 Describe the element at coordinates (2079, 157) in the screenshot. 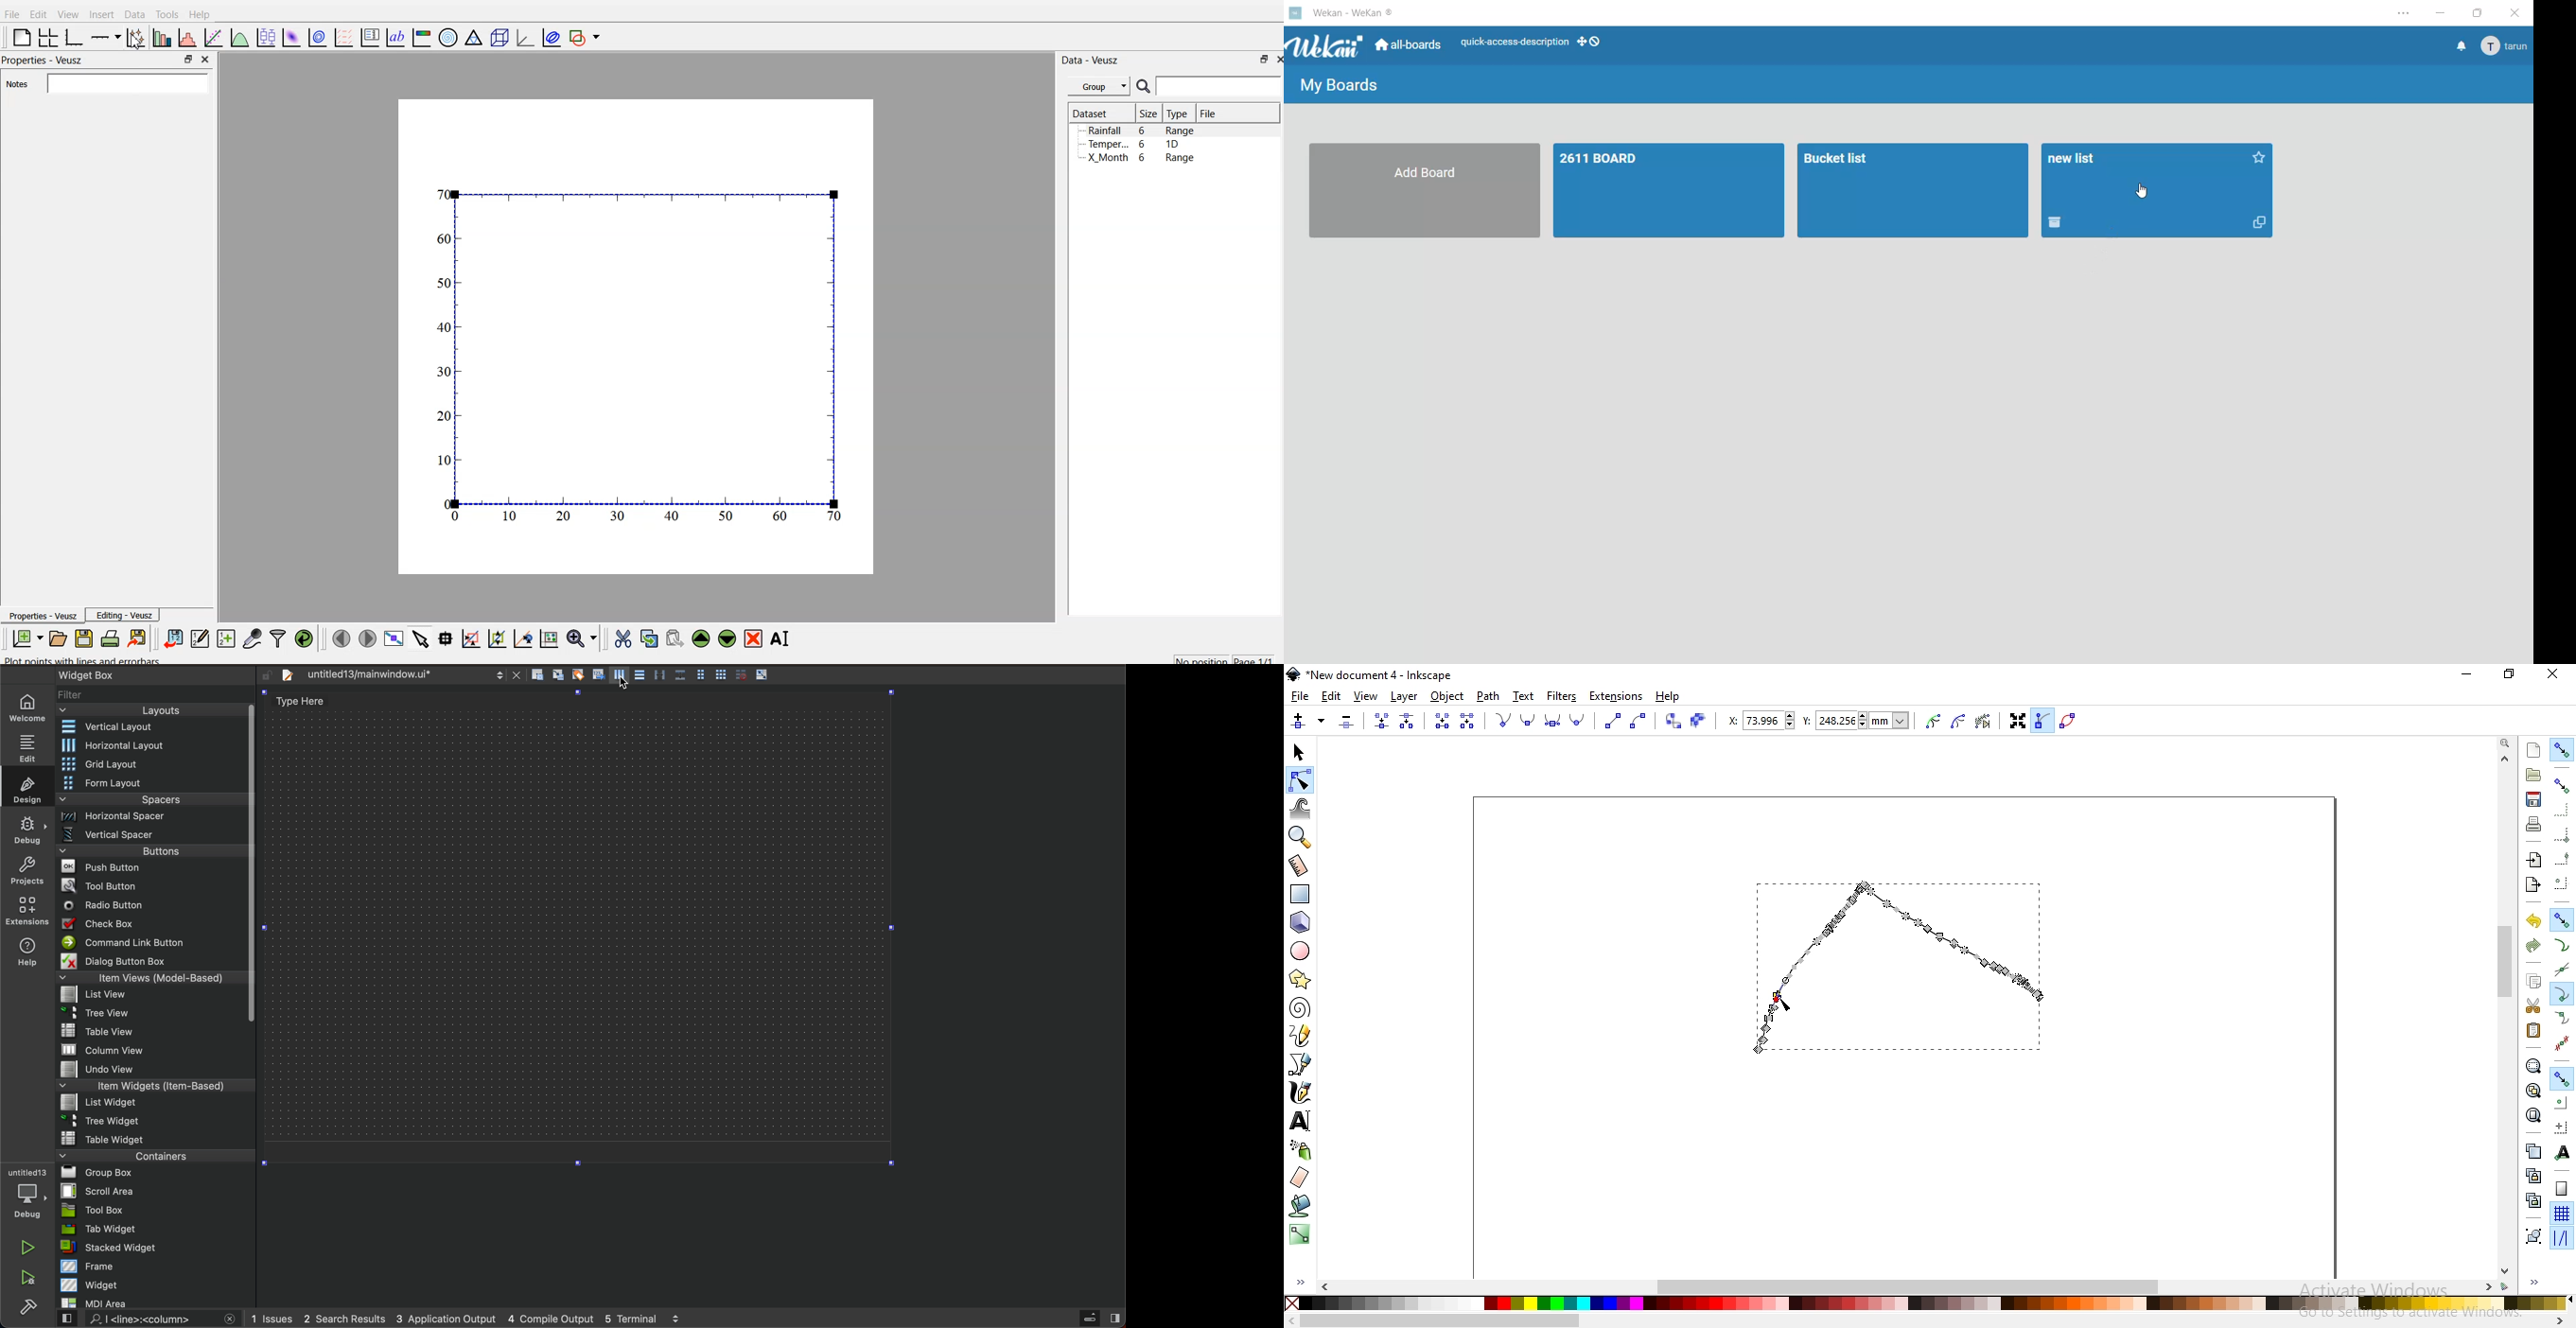

I see `board title` at that location.